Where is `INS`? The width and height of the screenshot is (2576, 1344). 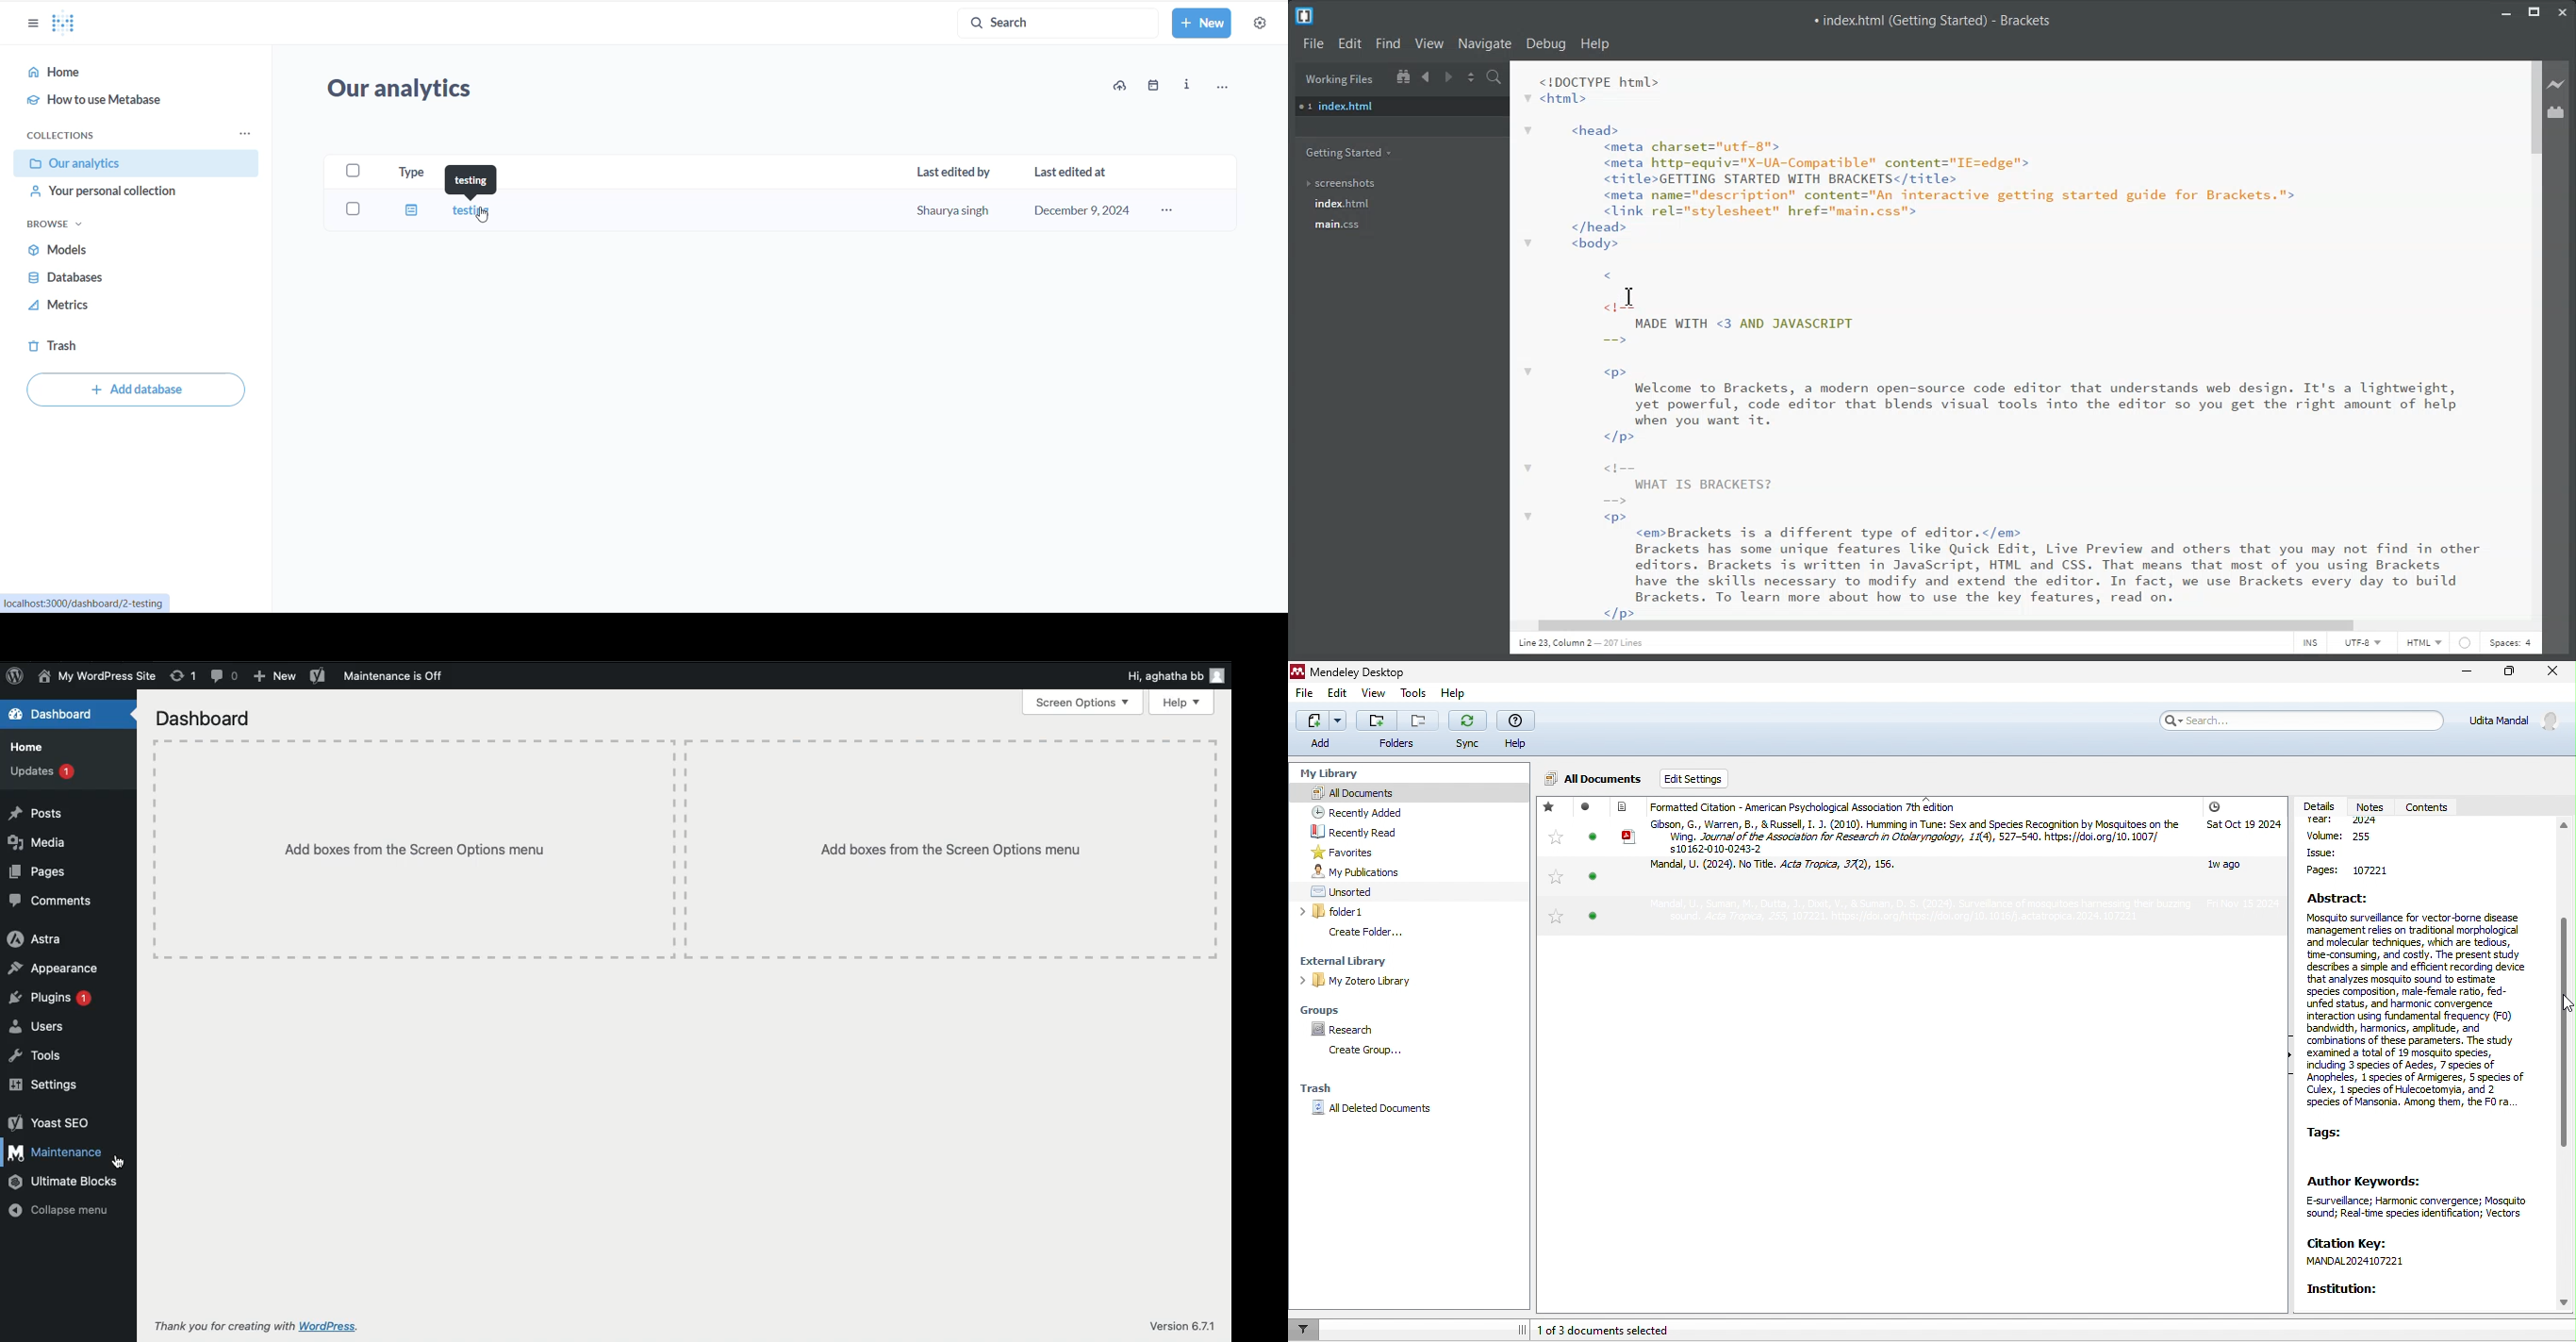 INS is located at coordinates (2310, 645).